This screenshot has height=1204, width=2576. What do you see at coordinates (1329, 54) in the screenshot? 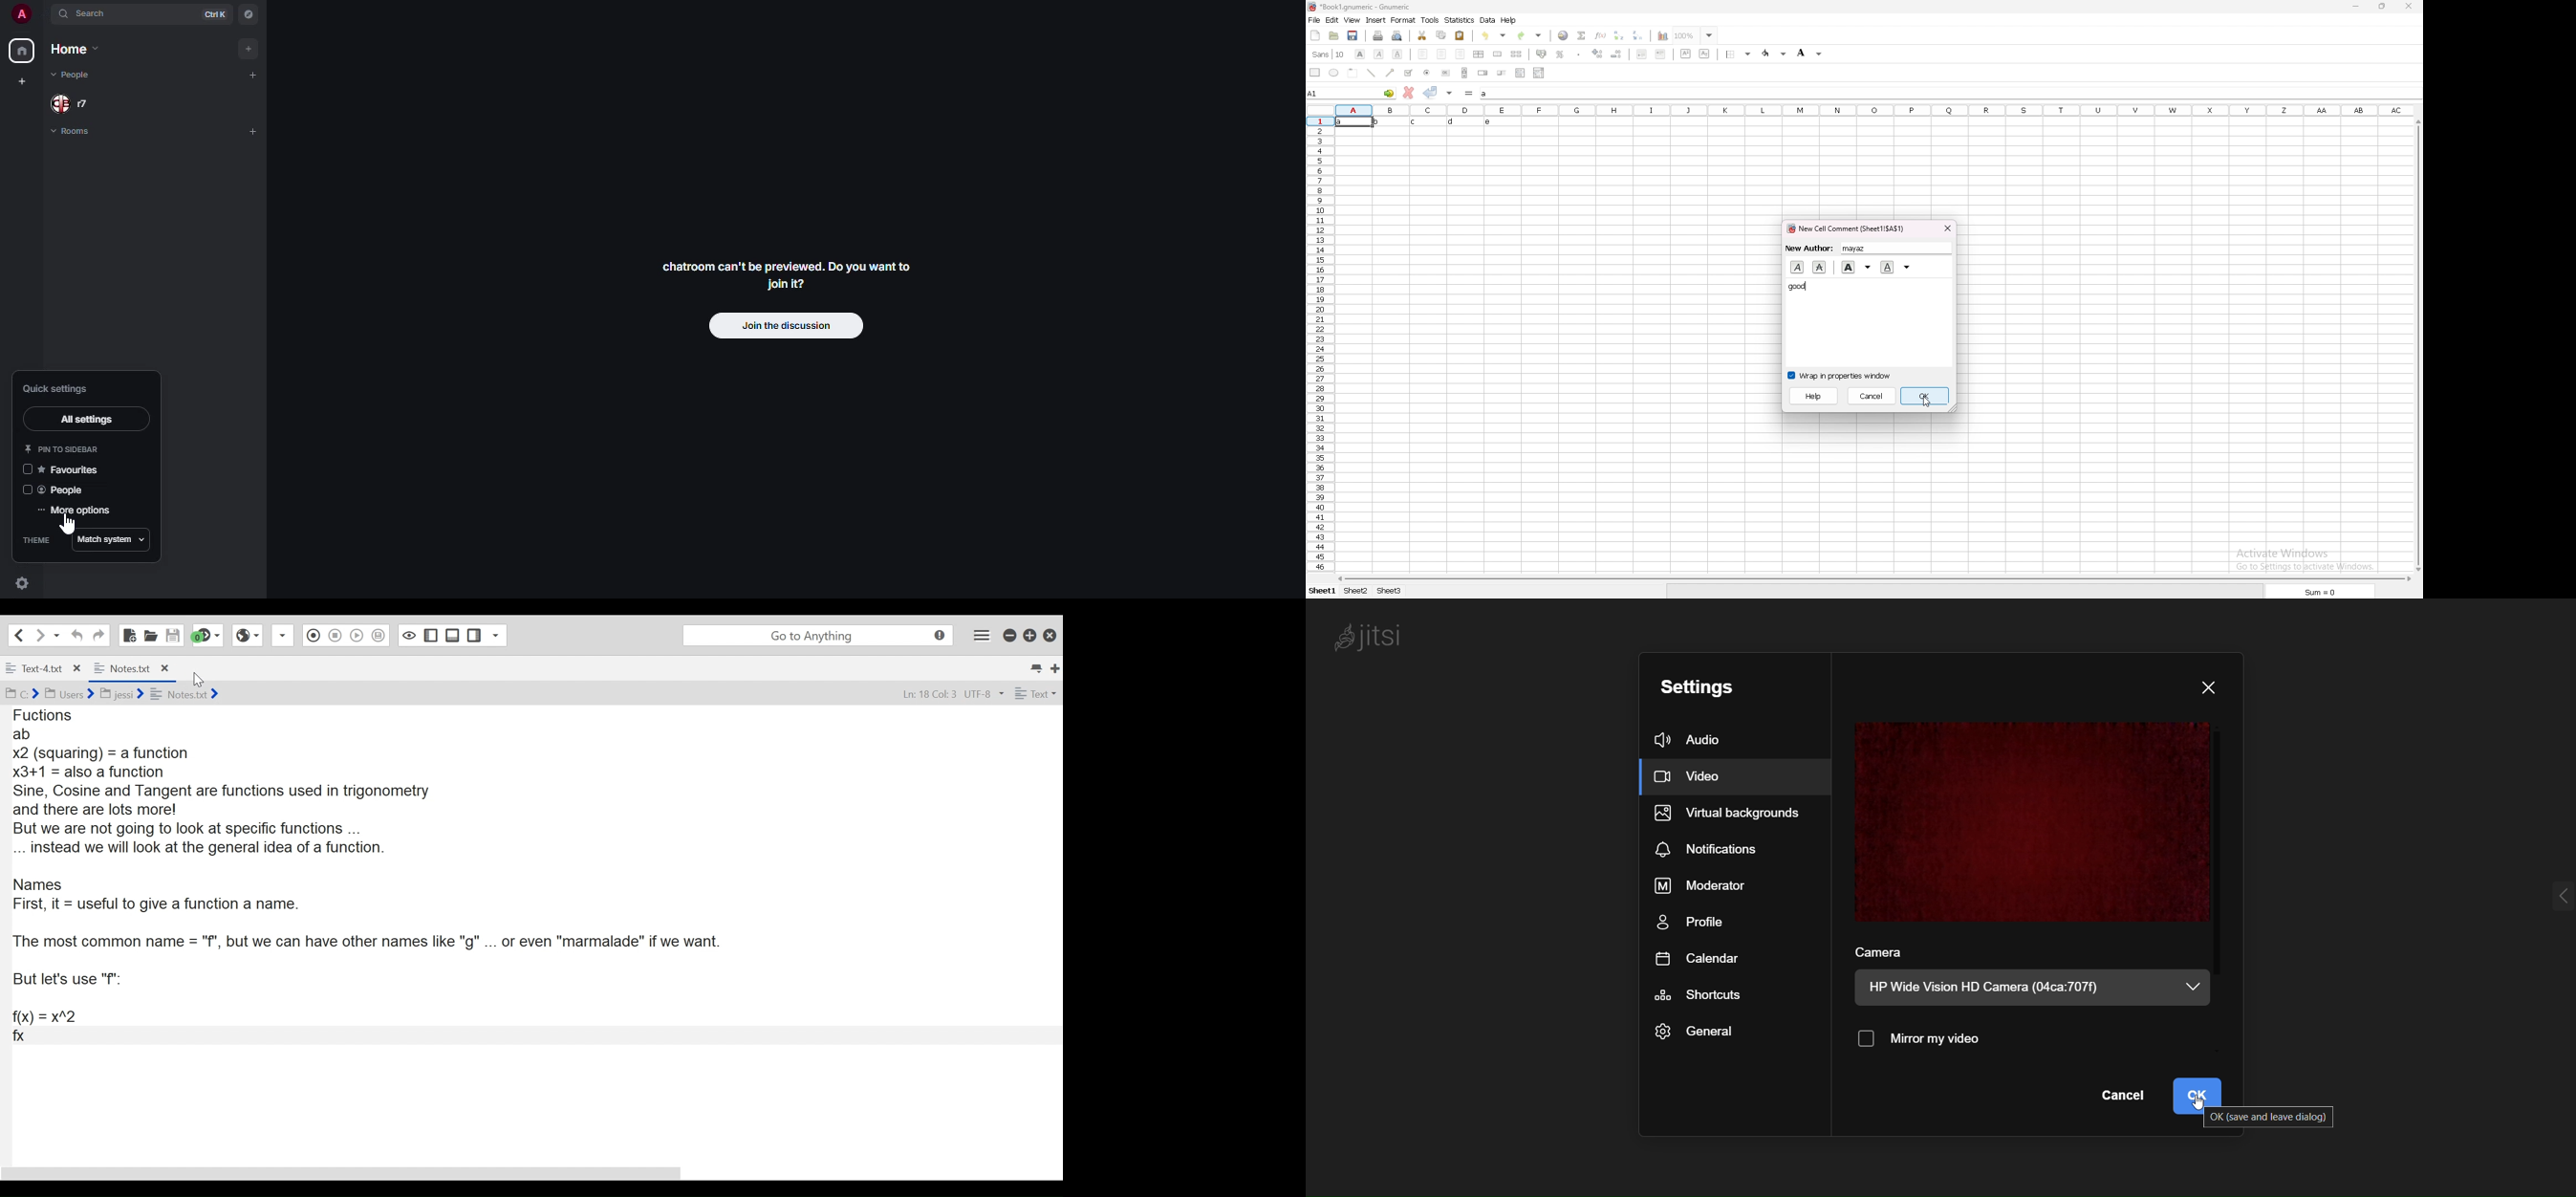
I see `font` at bounding box center [1329, 54].